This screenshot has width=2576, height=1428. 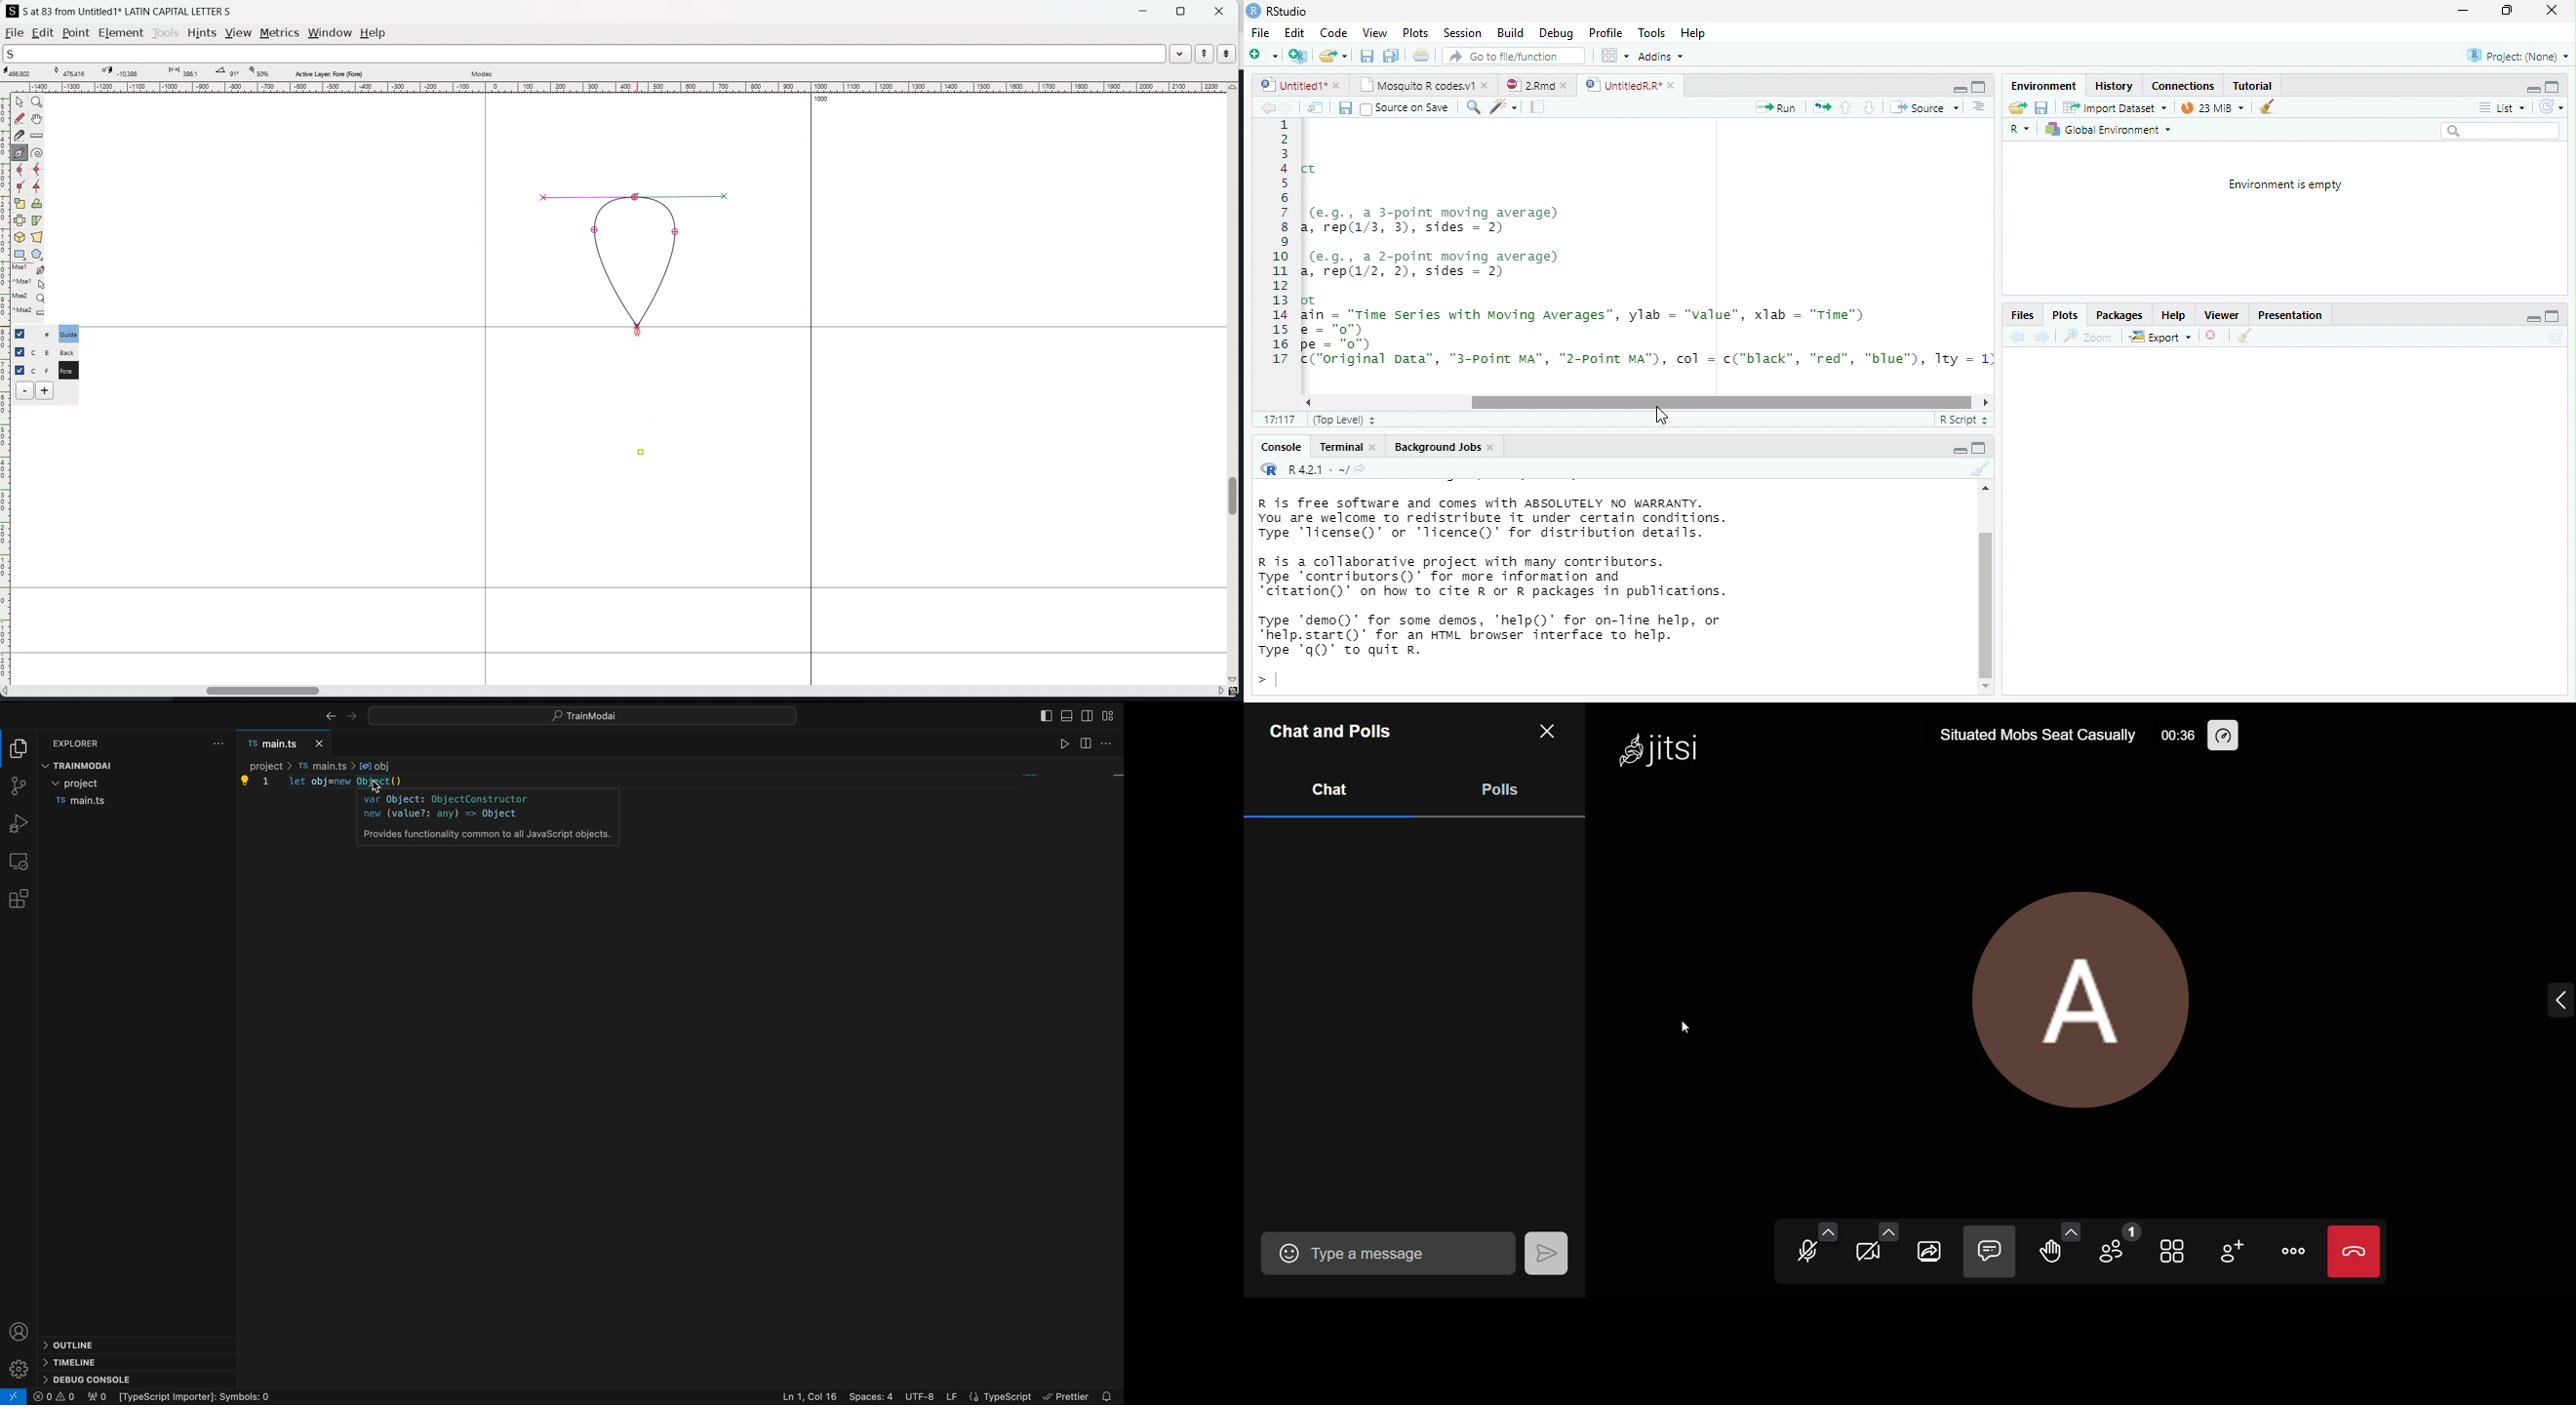 What do you see at coordinates (2182, 86) in the screenshot?
I see `Connections` at bounding box center [2182, 86].